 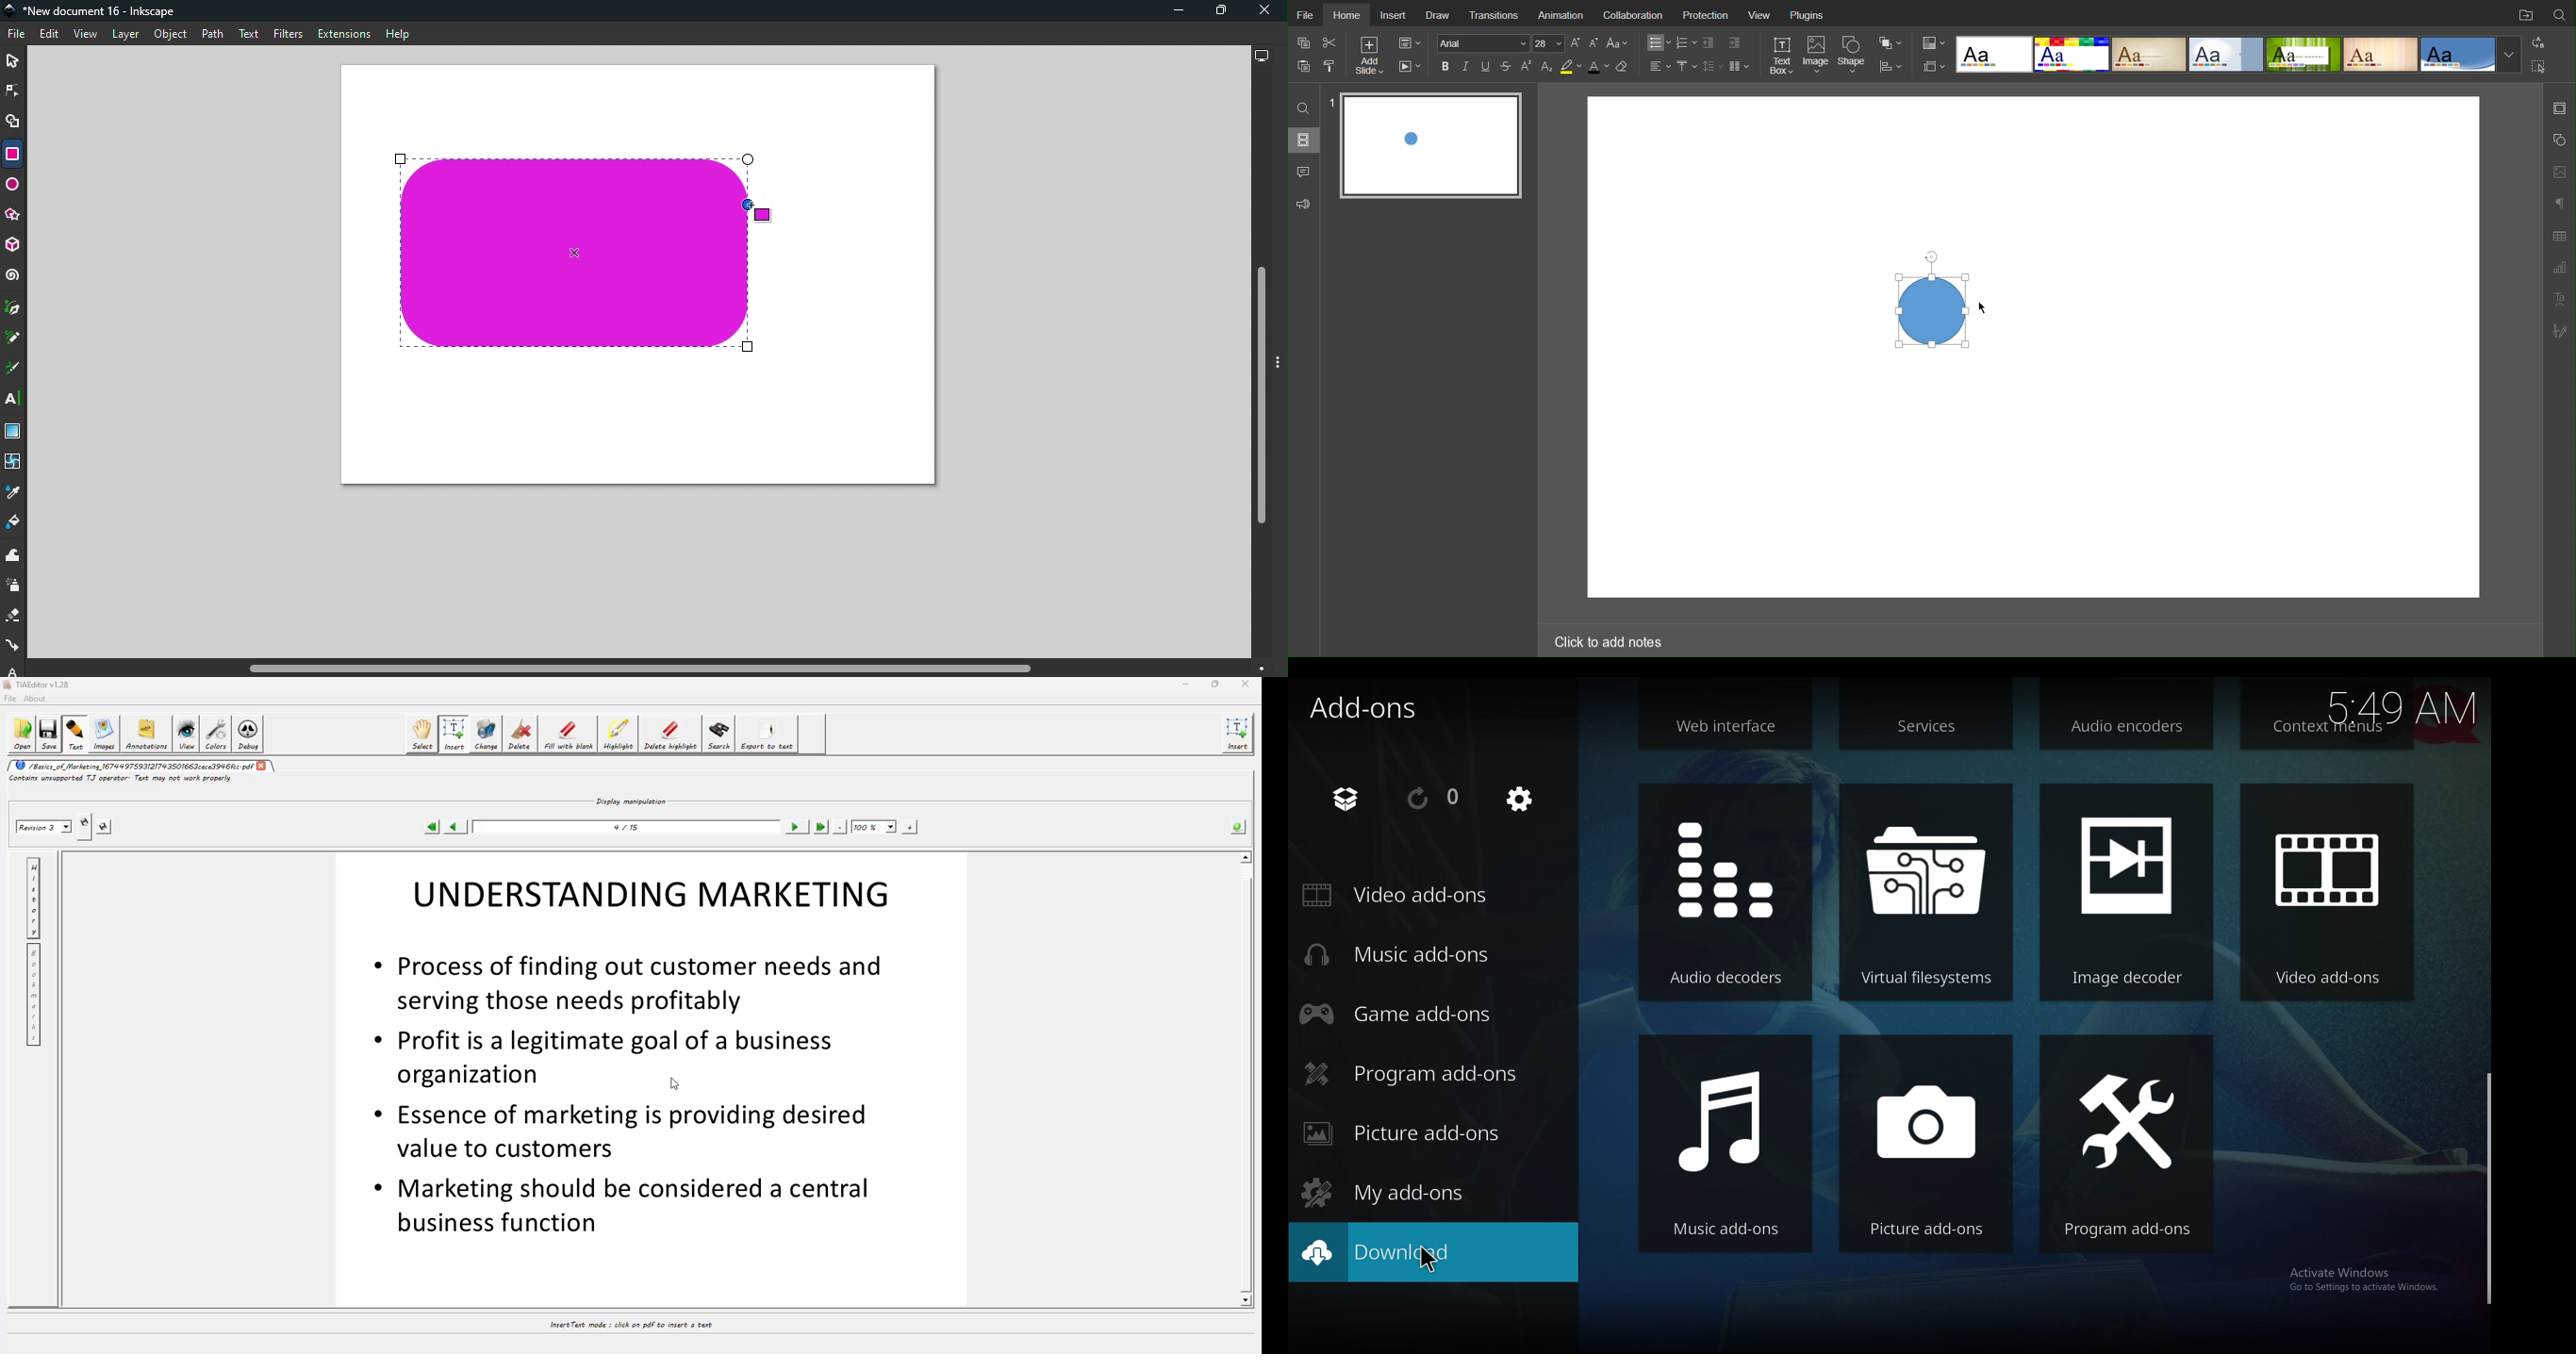 What do you see at coordinates (1547, 66) in the screenshot?
I see `Subscript` at bounding box center [1547, 66].